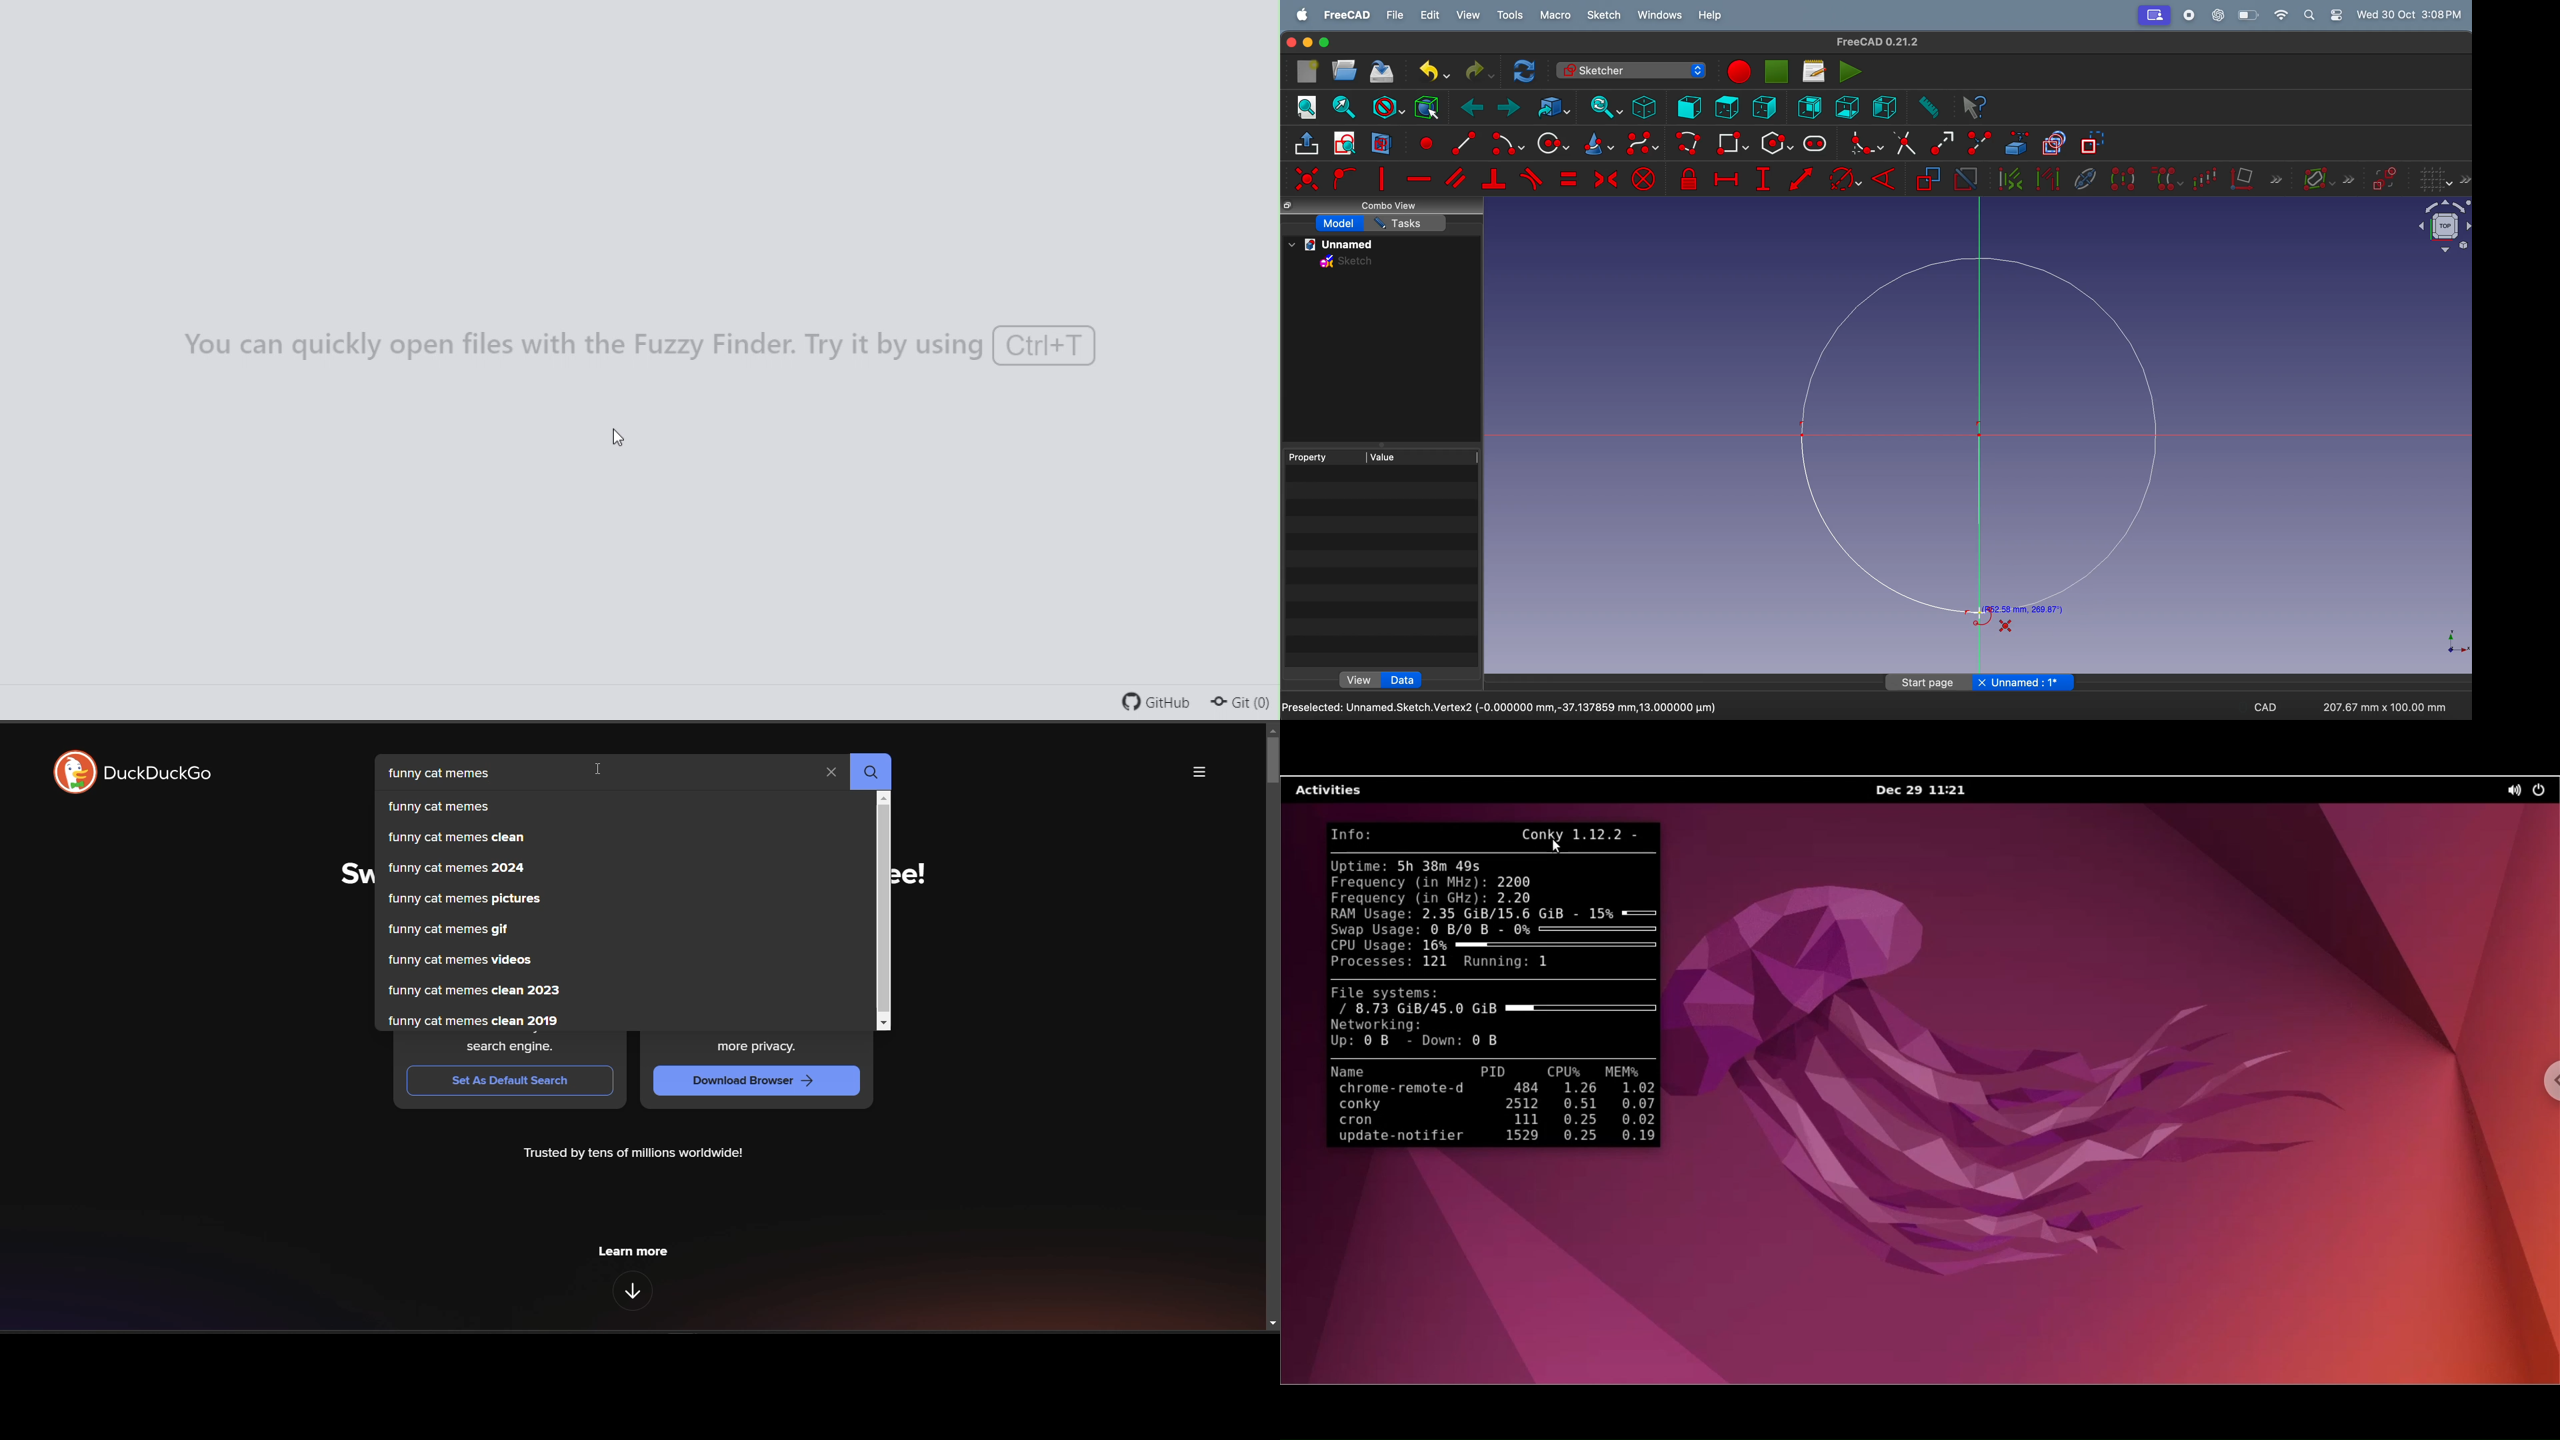  I want to click on fit section, so click(1343, 107).